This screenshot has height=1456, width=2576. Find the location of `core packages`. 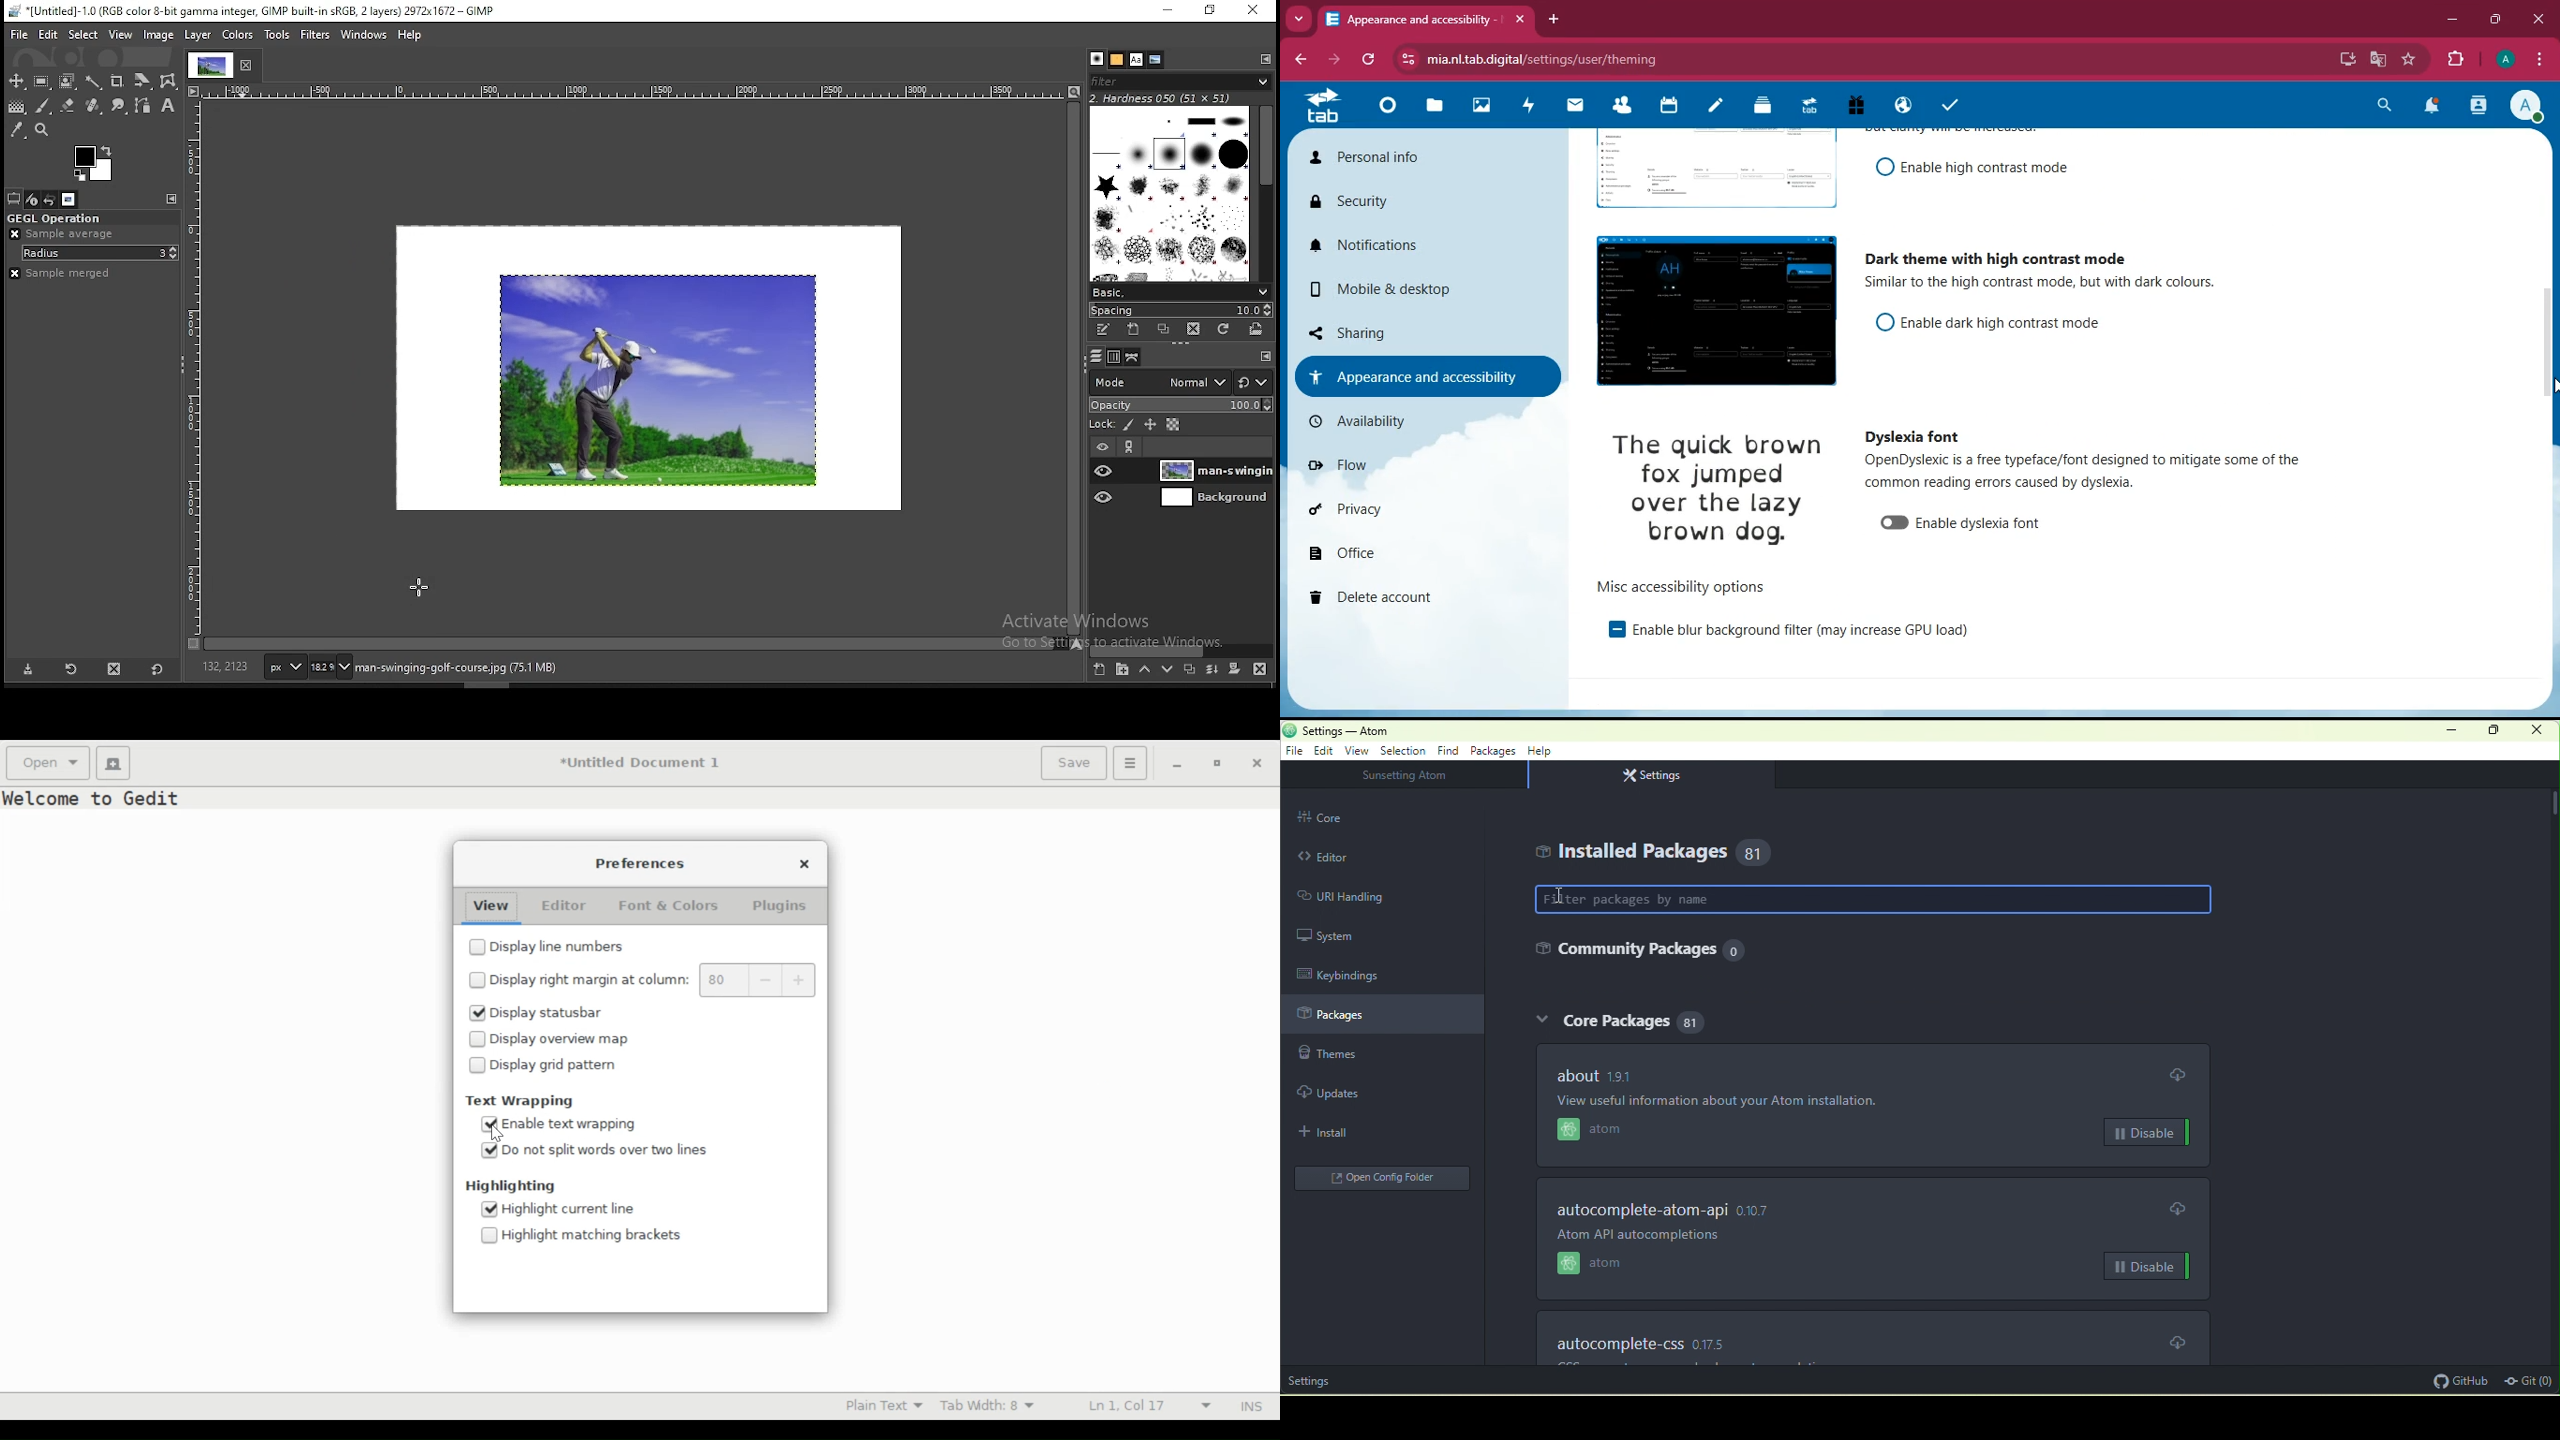

core packages is located at coordinates (1619, 1025).